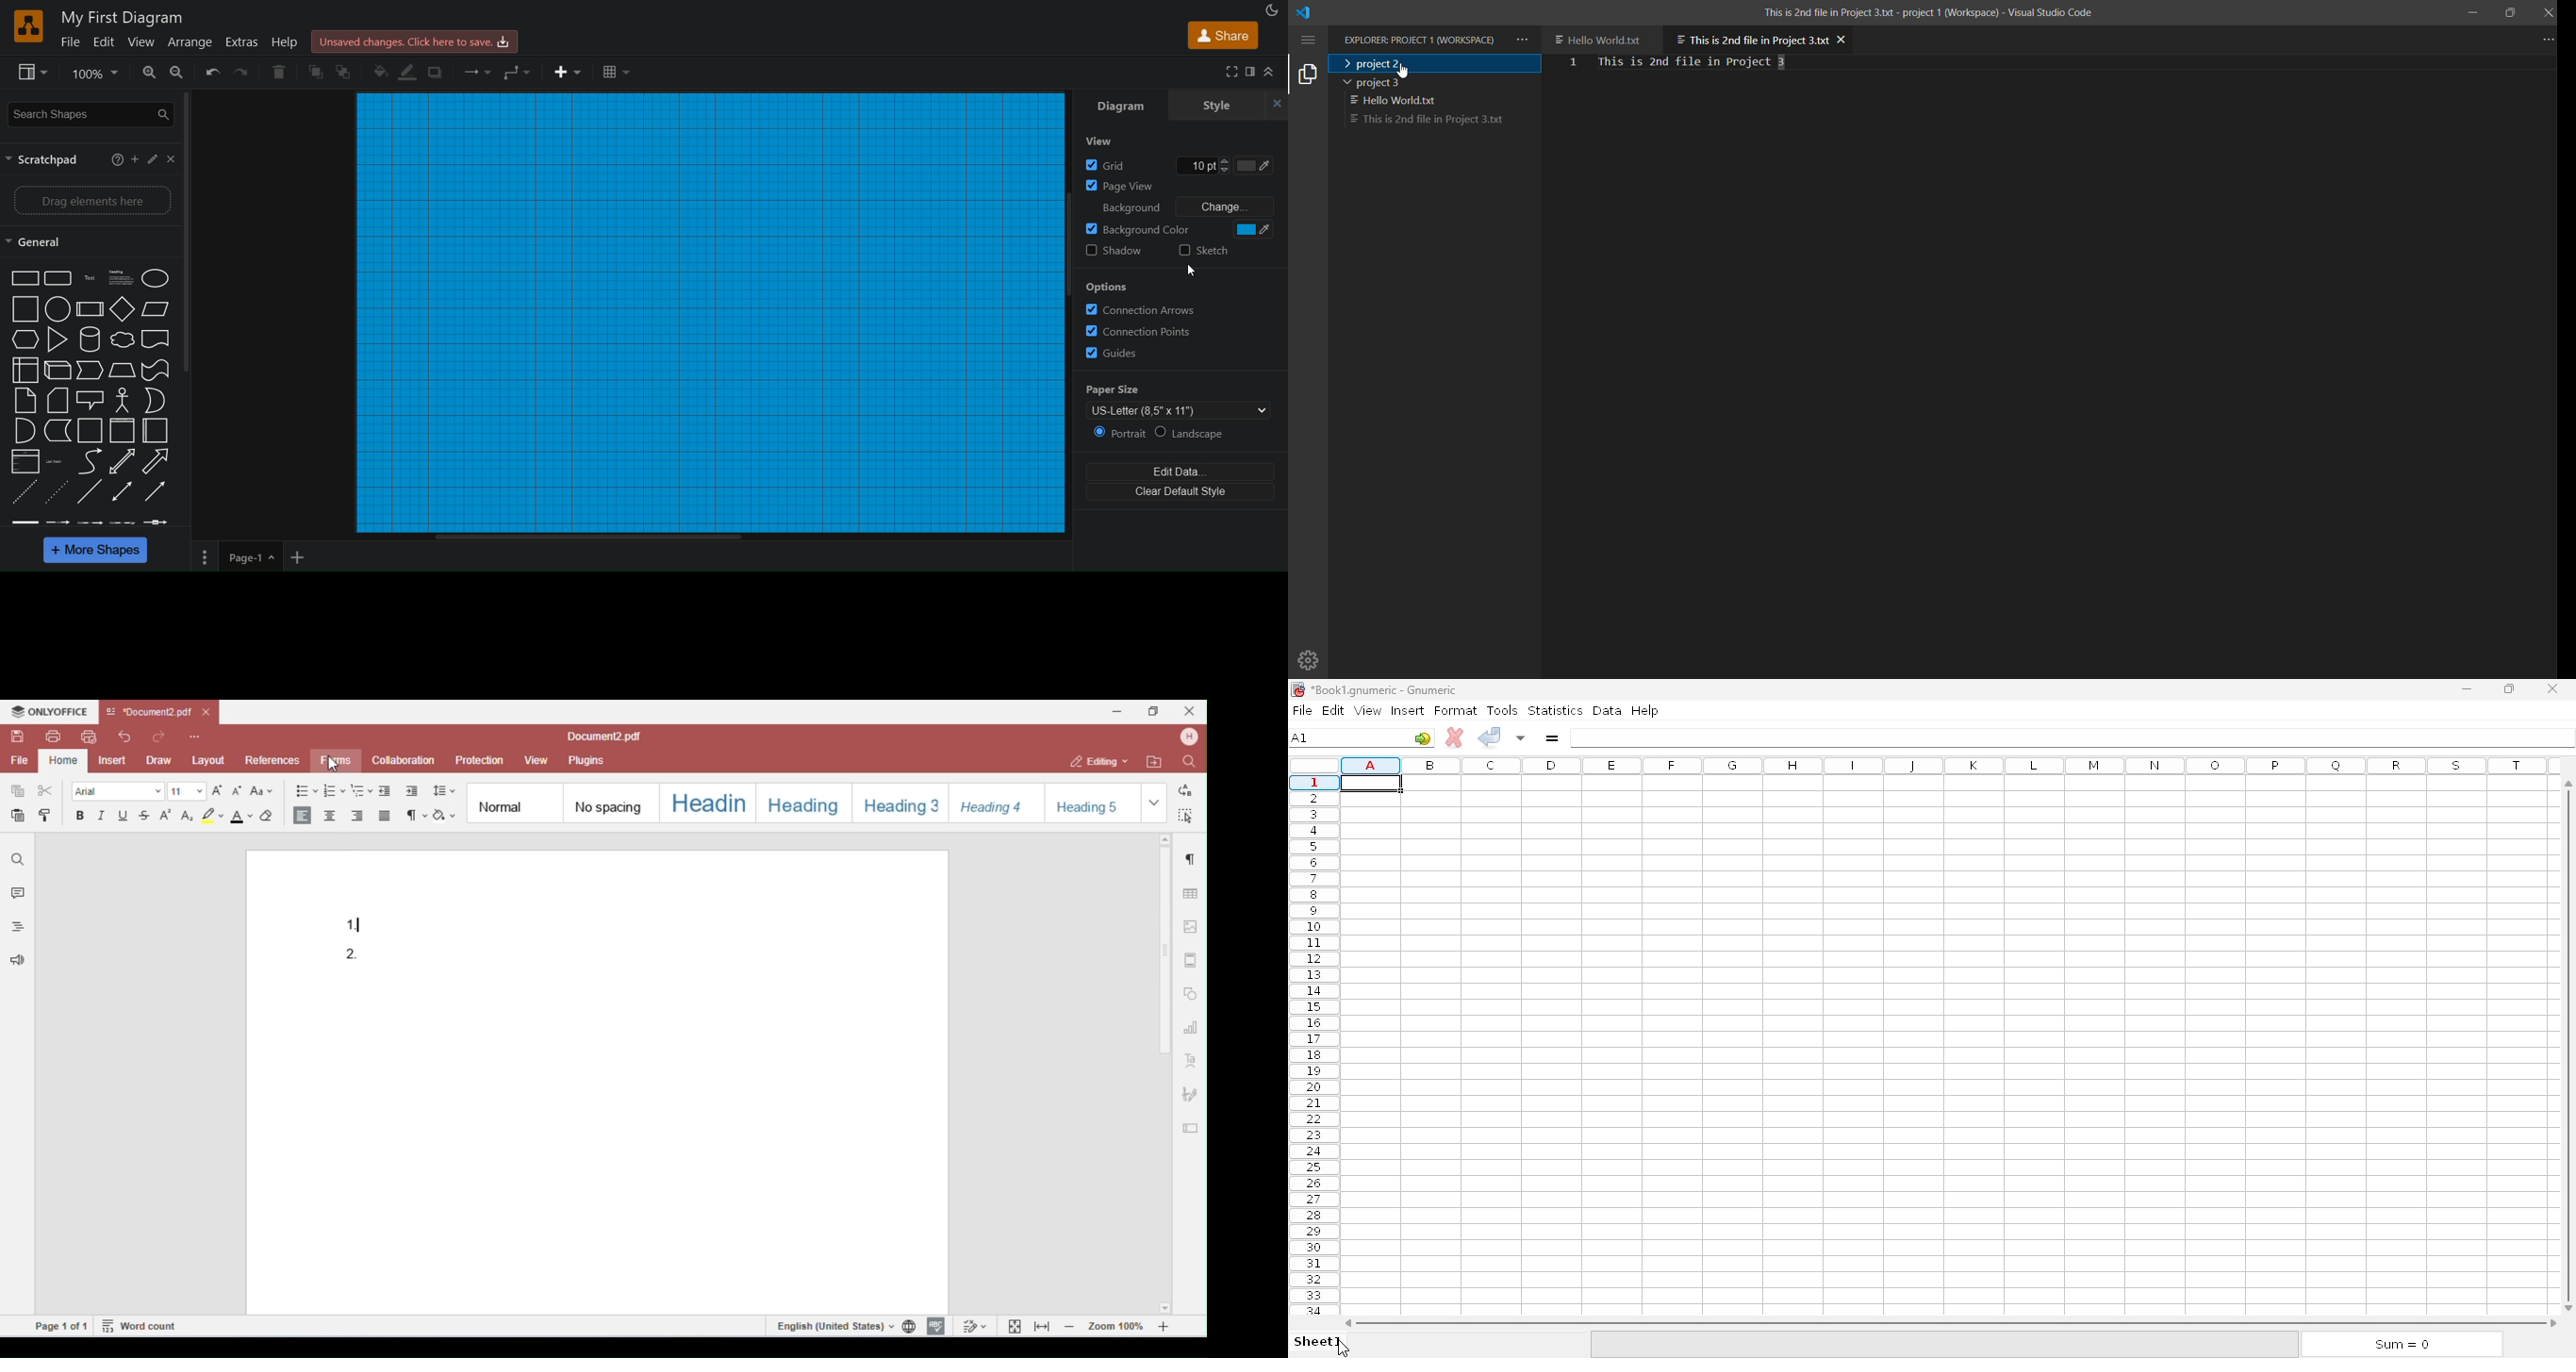 Image resolution: width=2576 pixels, height=1372 pixels. Describe the element at coordinates (142, 44) in the screenshot. I see `view` at that location.